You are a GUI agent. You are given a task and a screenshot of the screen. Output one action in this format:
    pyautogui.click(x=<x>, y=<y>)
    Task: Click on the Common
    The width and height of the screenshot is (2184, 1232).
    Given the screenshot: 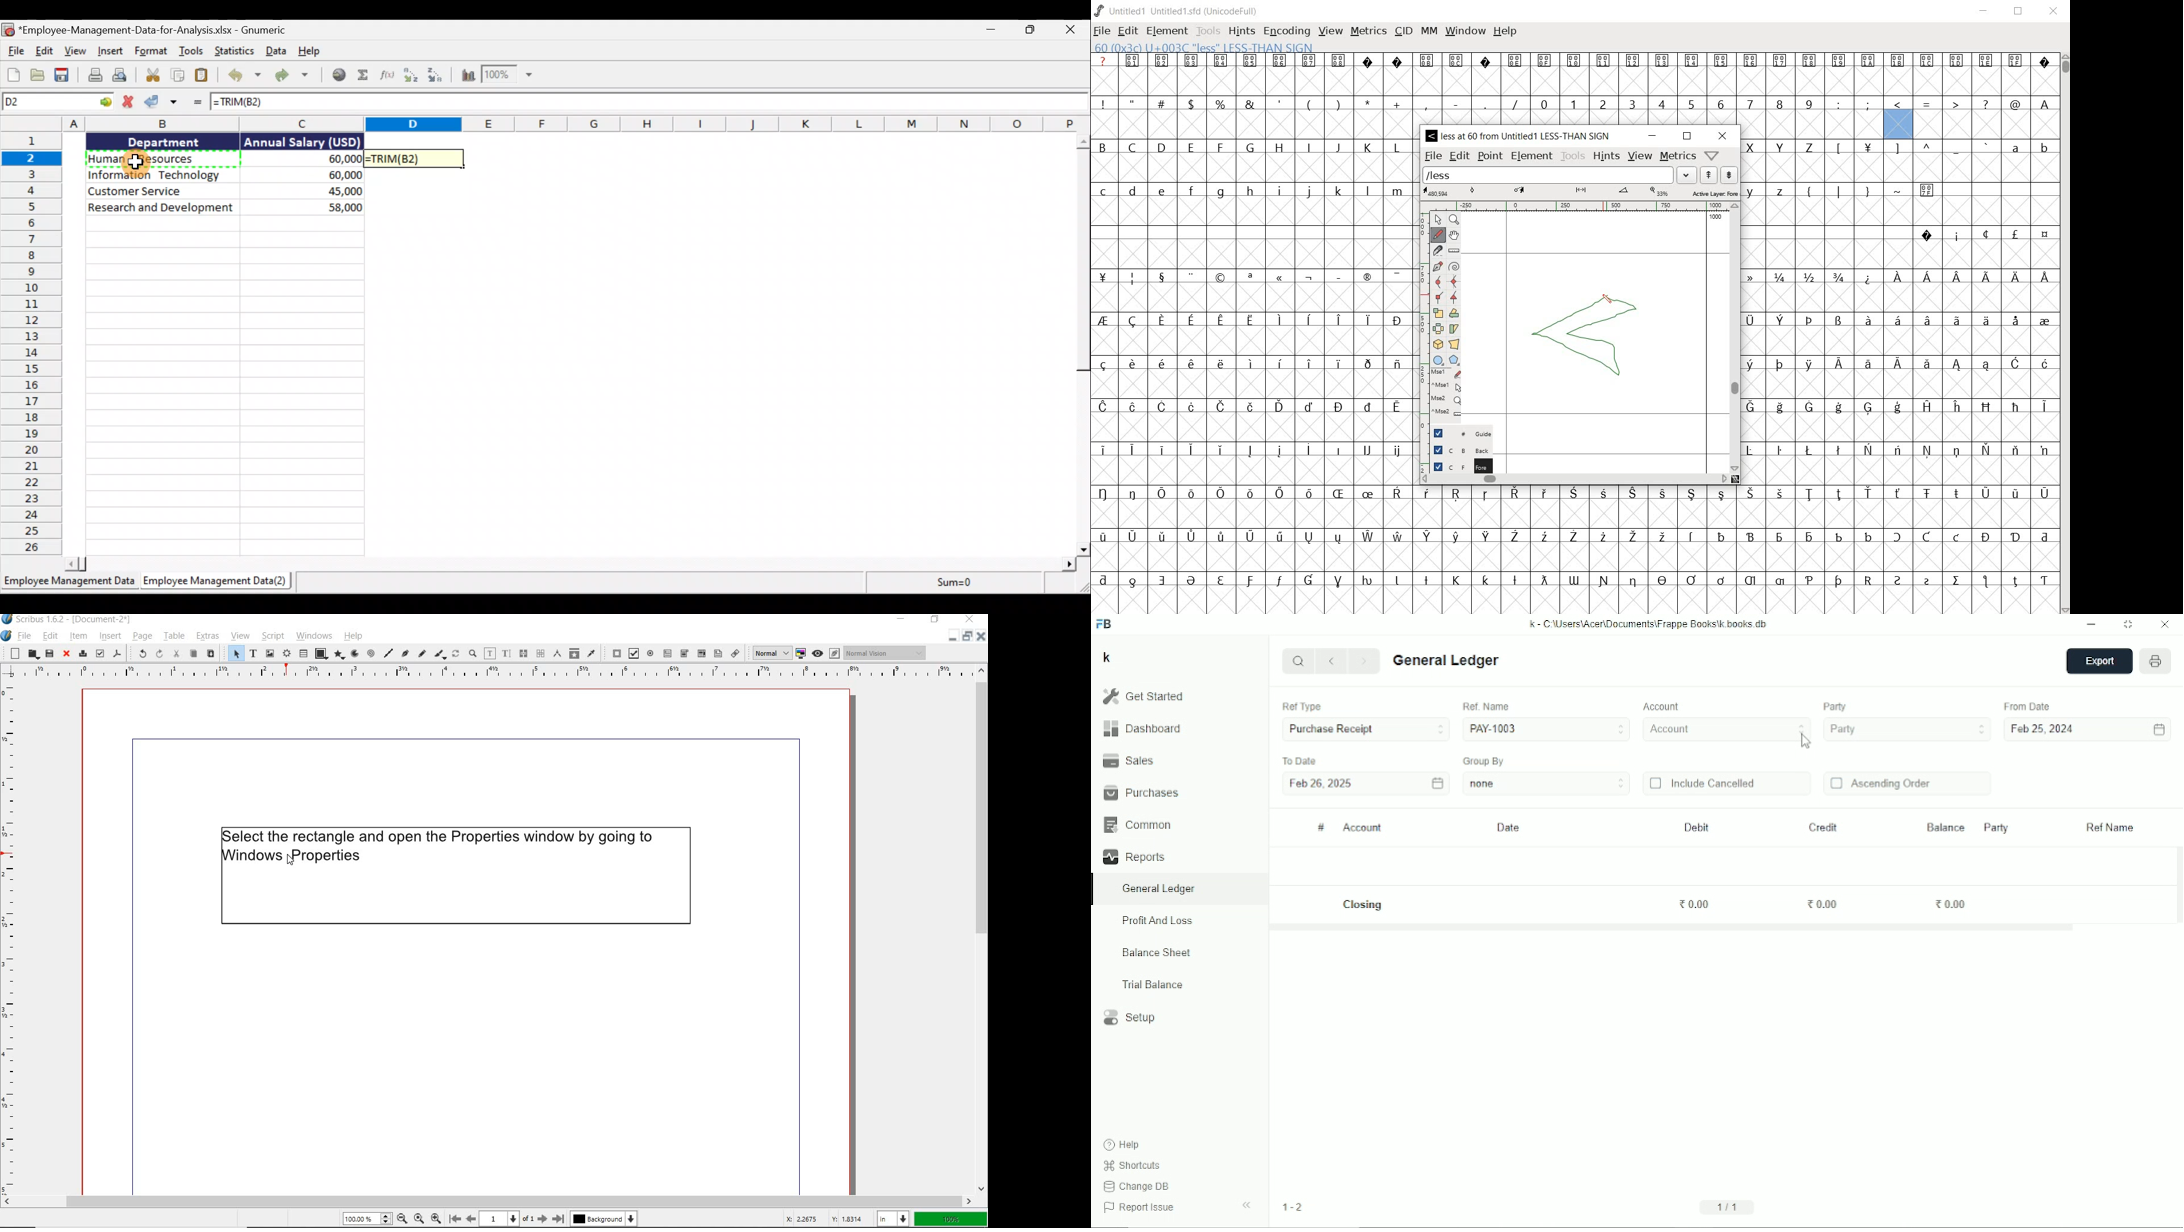 What is the action you would take?
    pyautogui.click(x=1137, y=825)
    